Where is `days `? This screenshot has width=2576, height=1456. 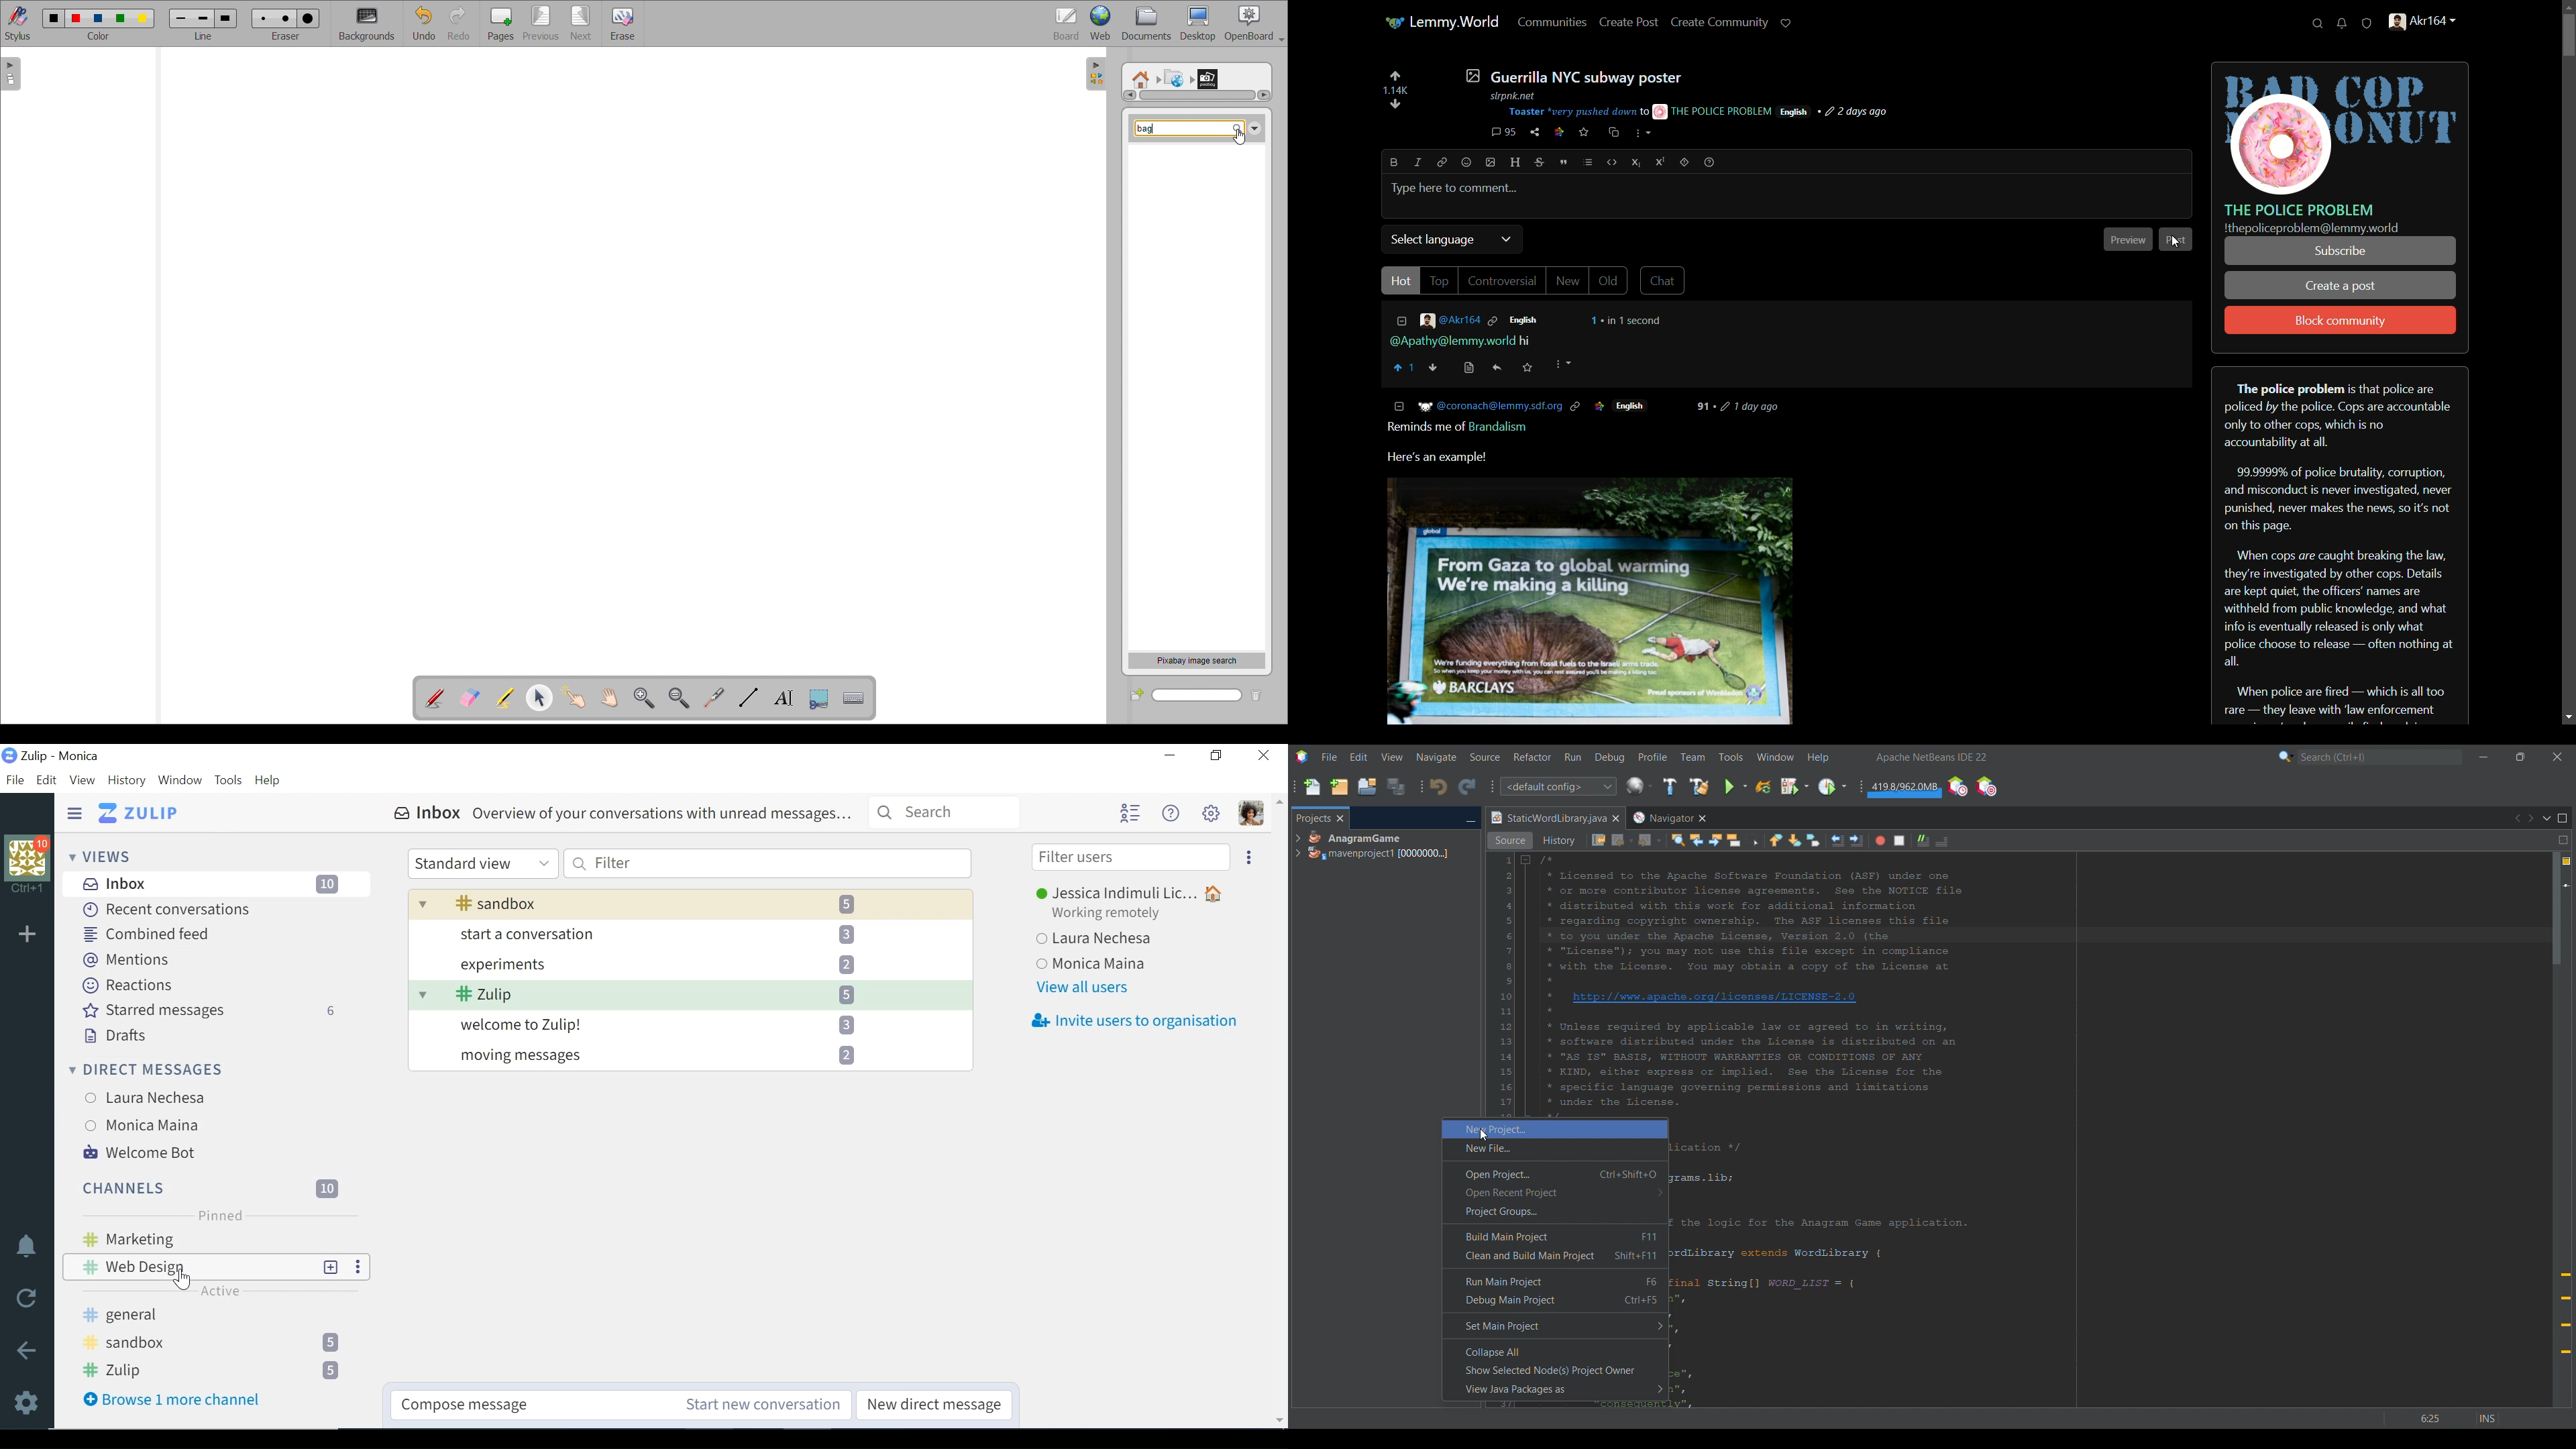 days  is located at coordinates (1741, 404).